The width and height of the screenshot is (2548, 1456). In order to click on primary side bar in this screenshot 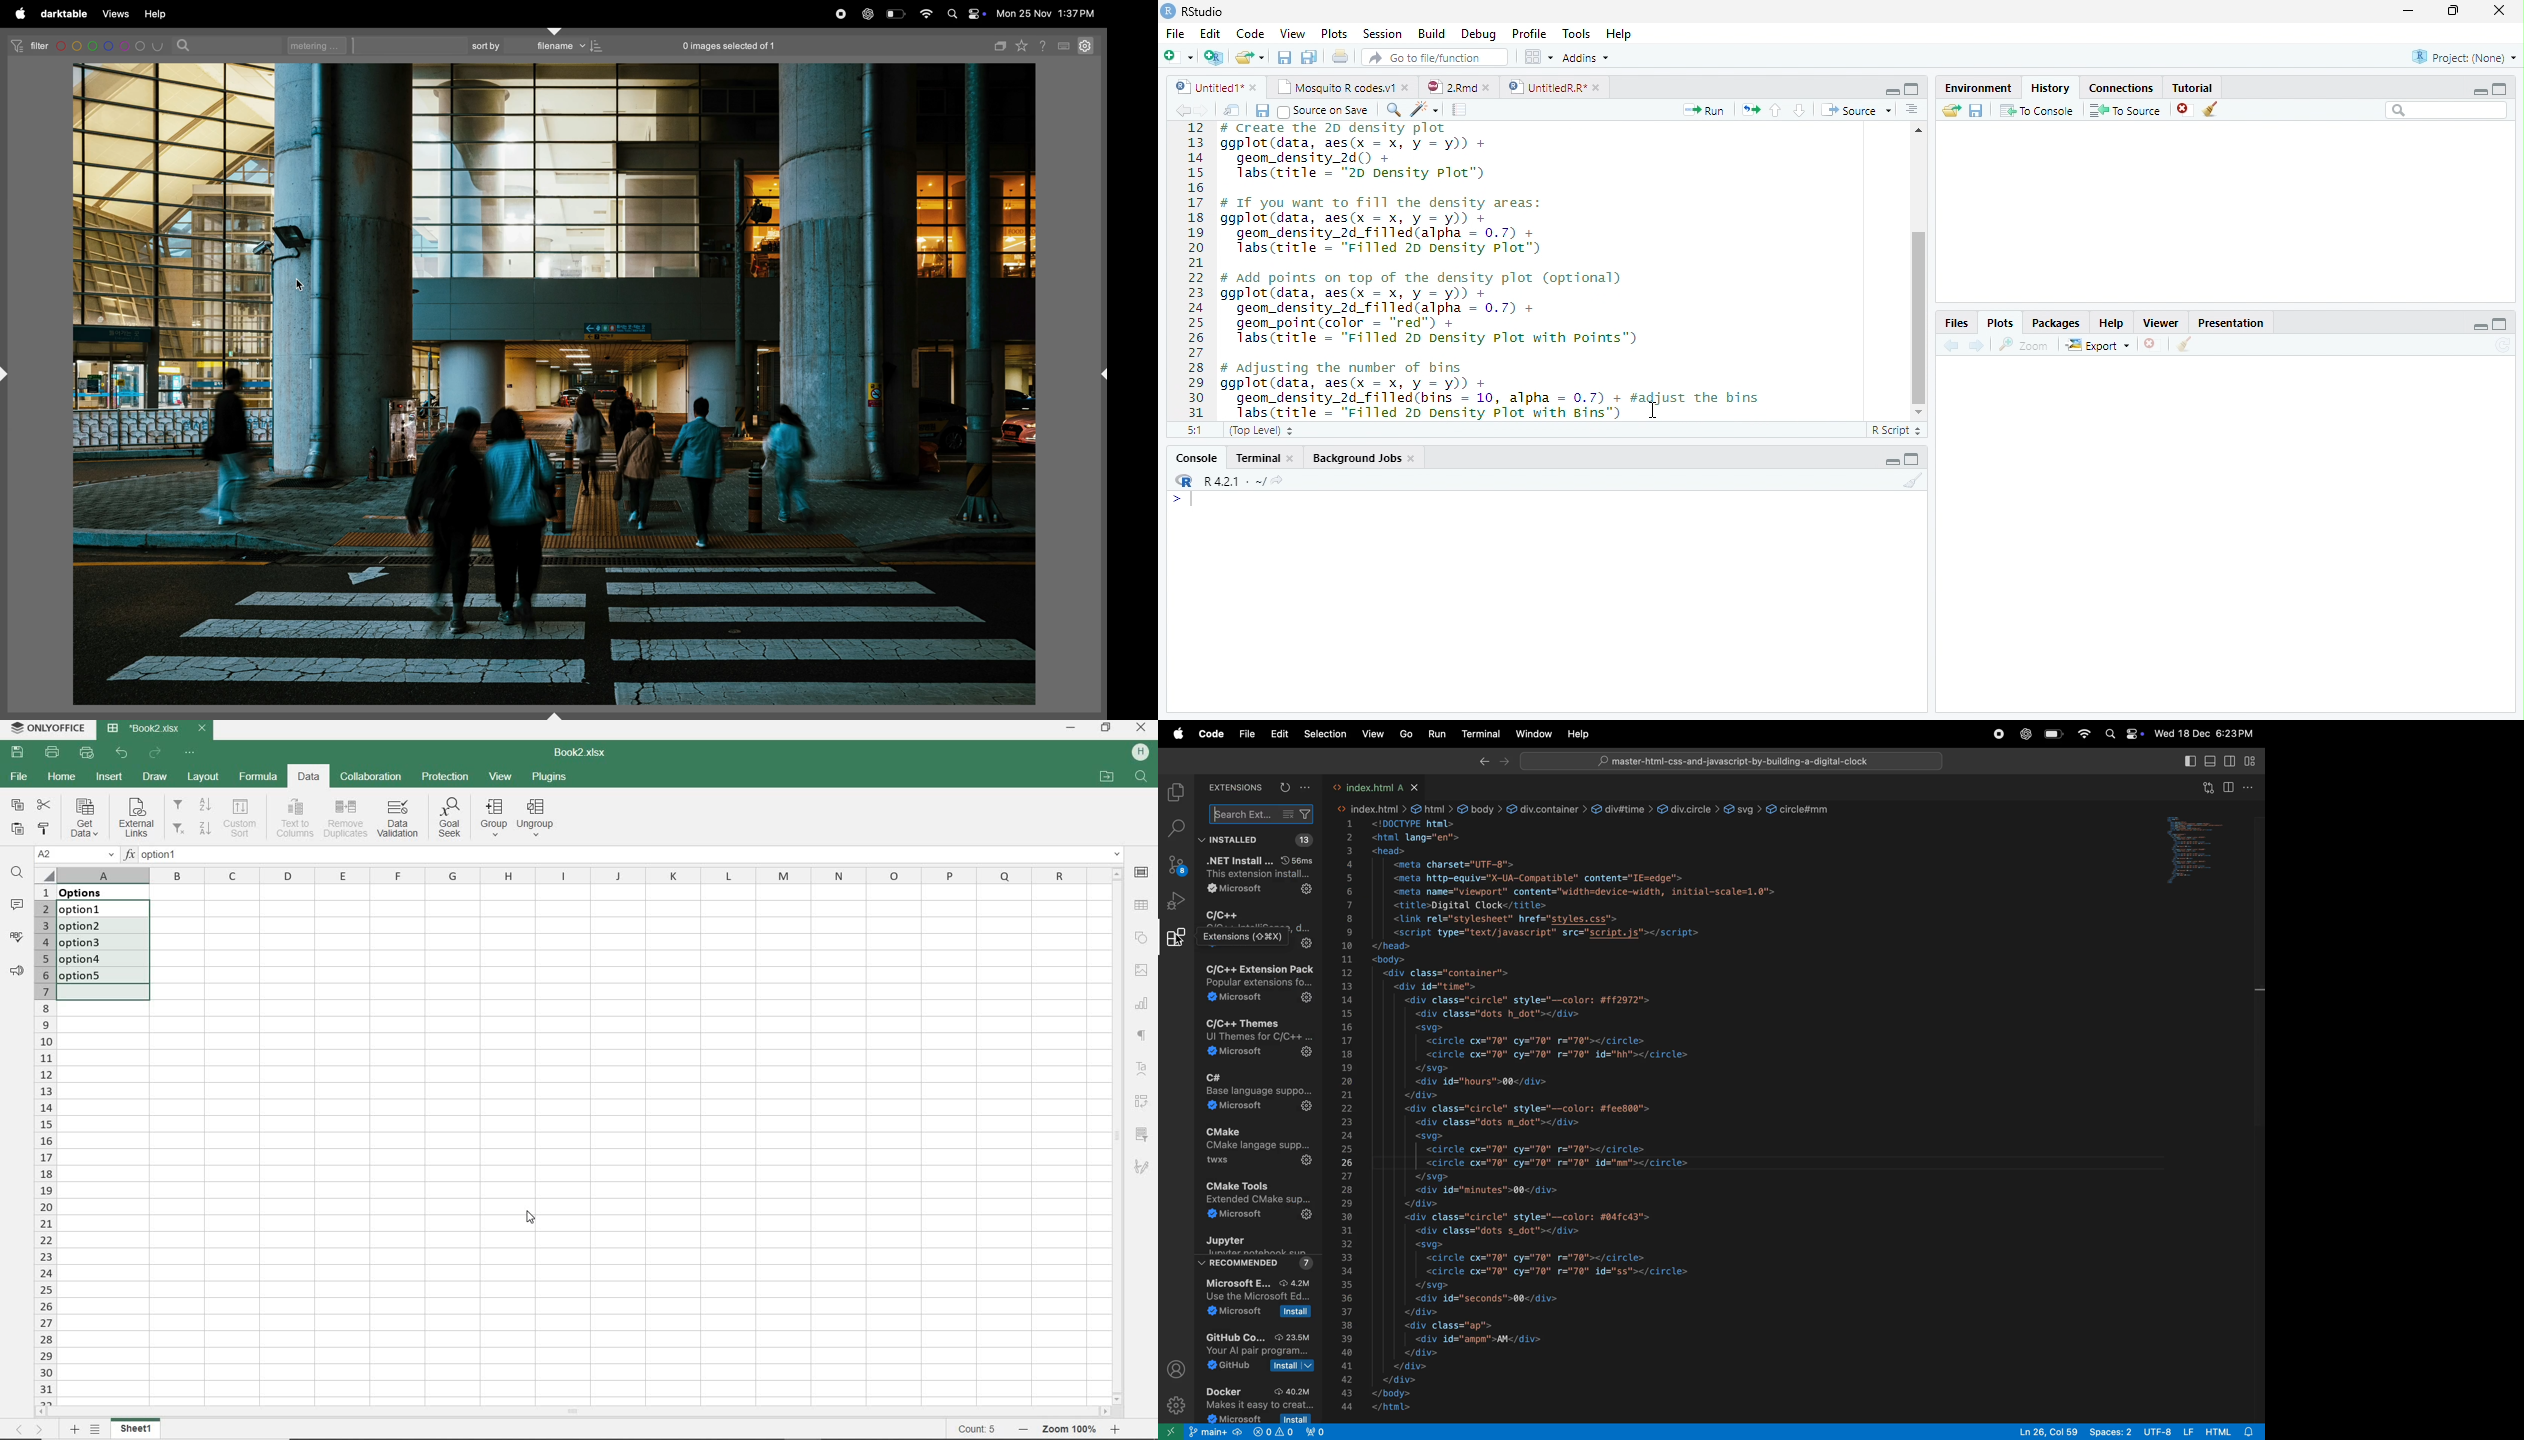, I will do `click(2190, 761)`.